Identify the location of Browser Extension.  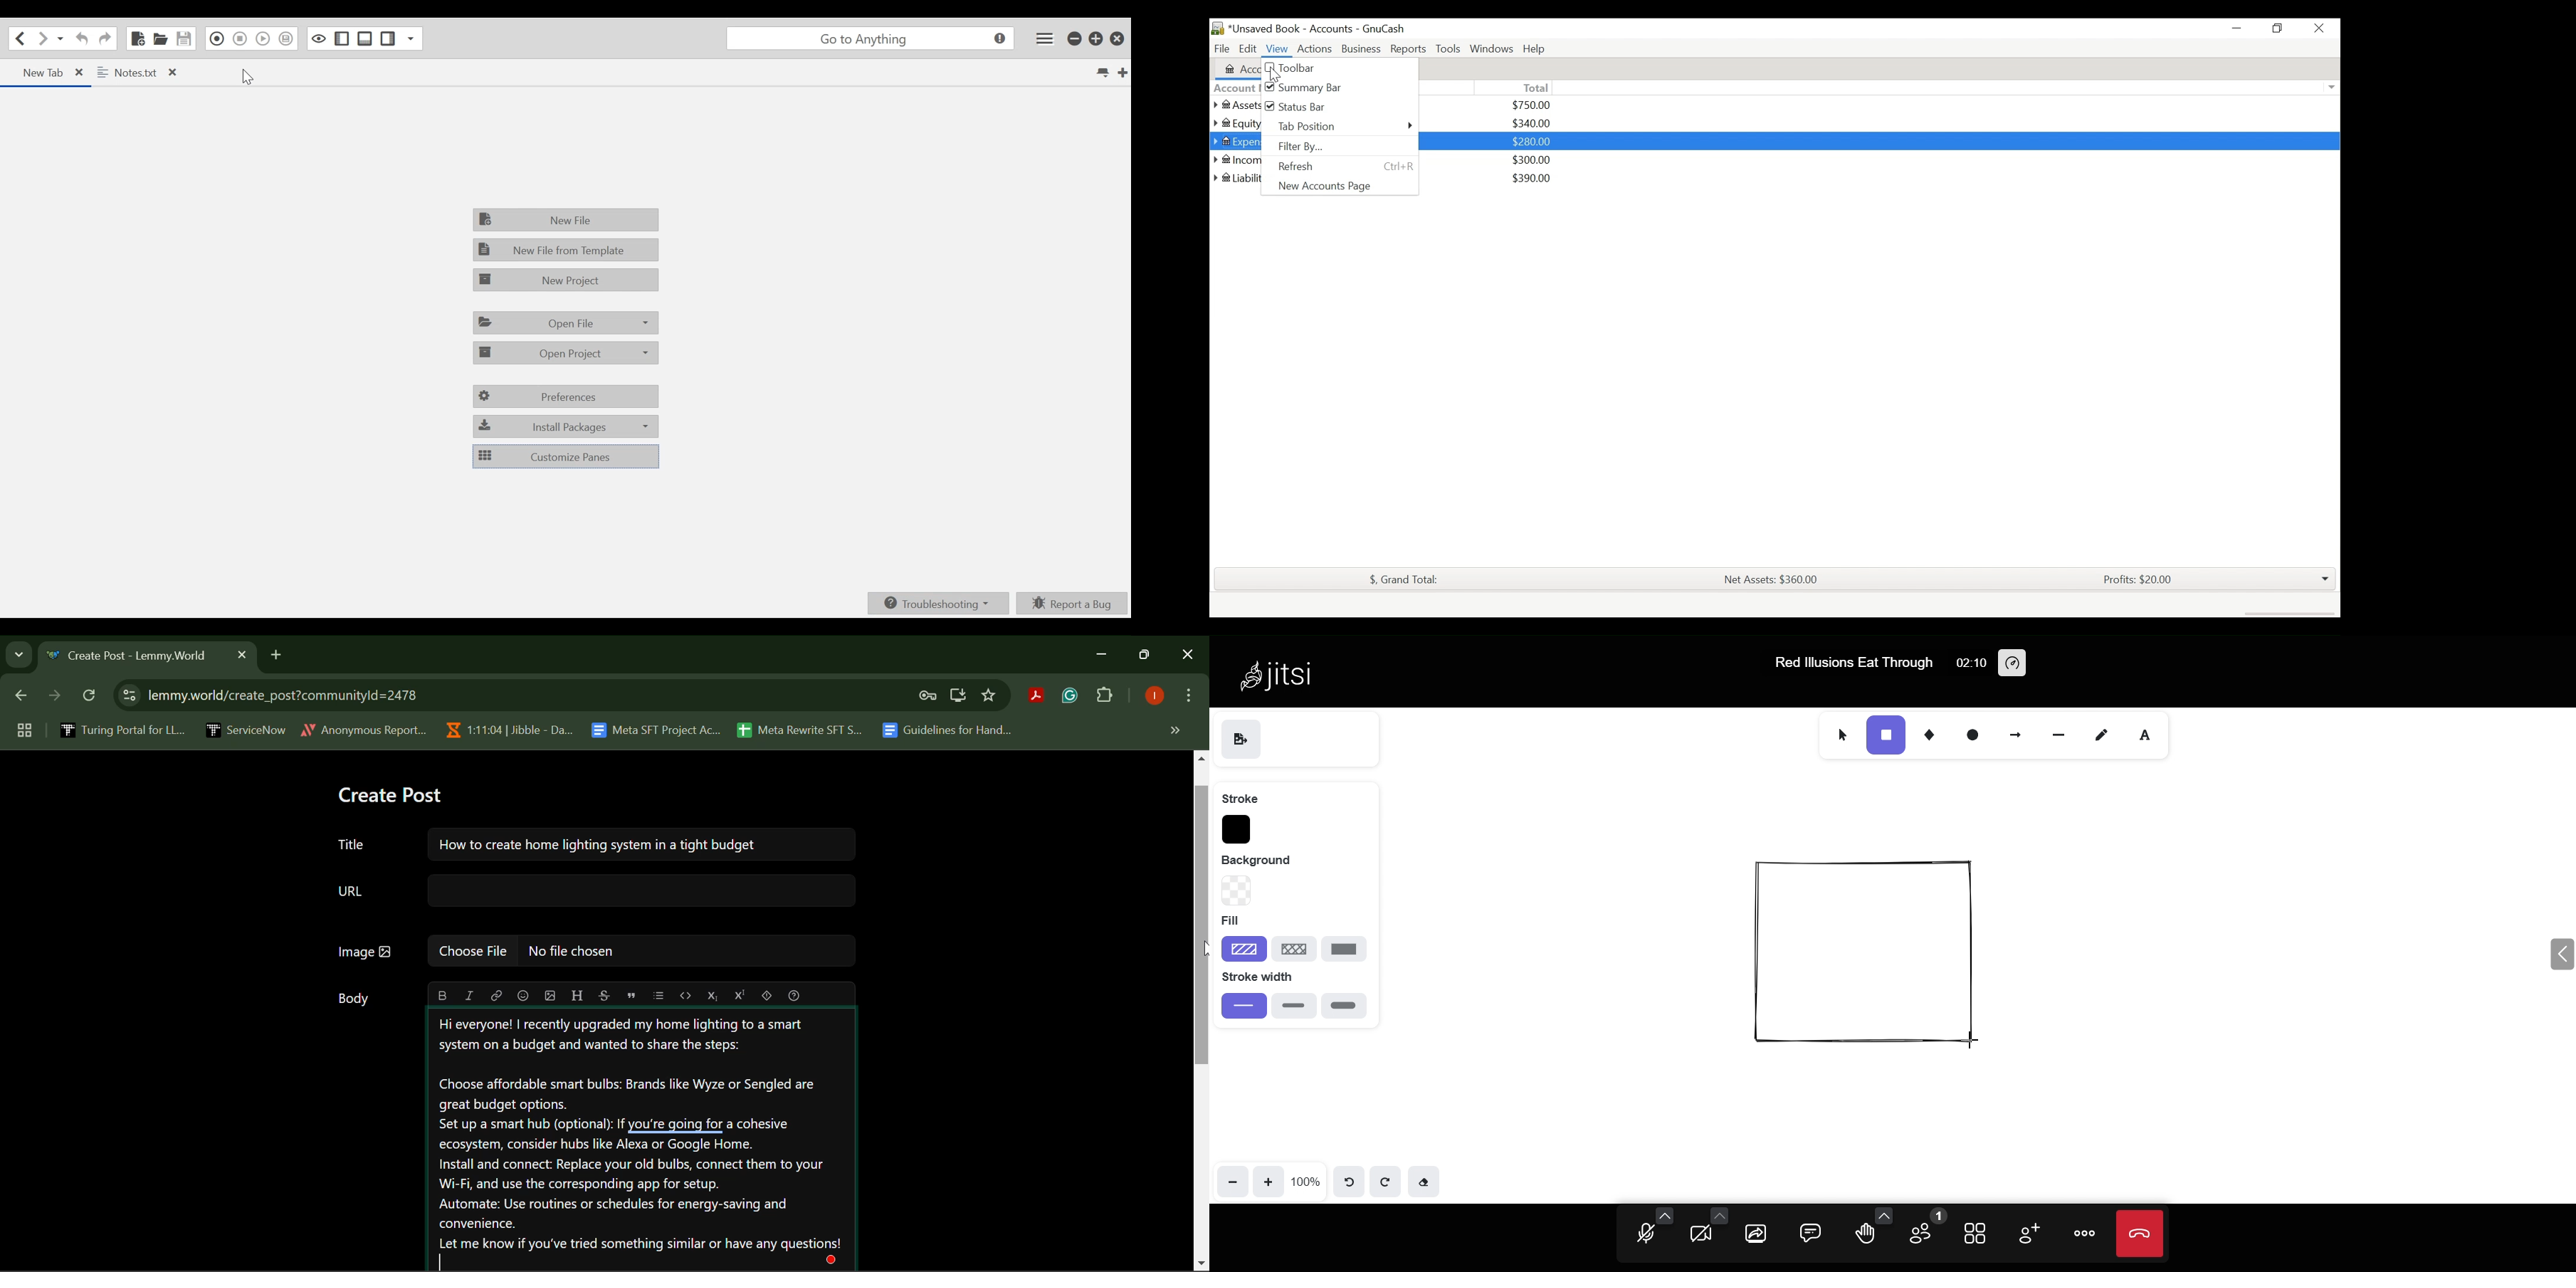
(1073, 696).